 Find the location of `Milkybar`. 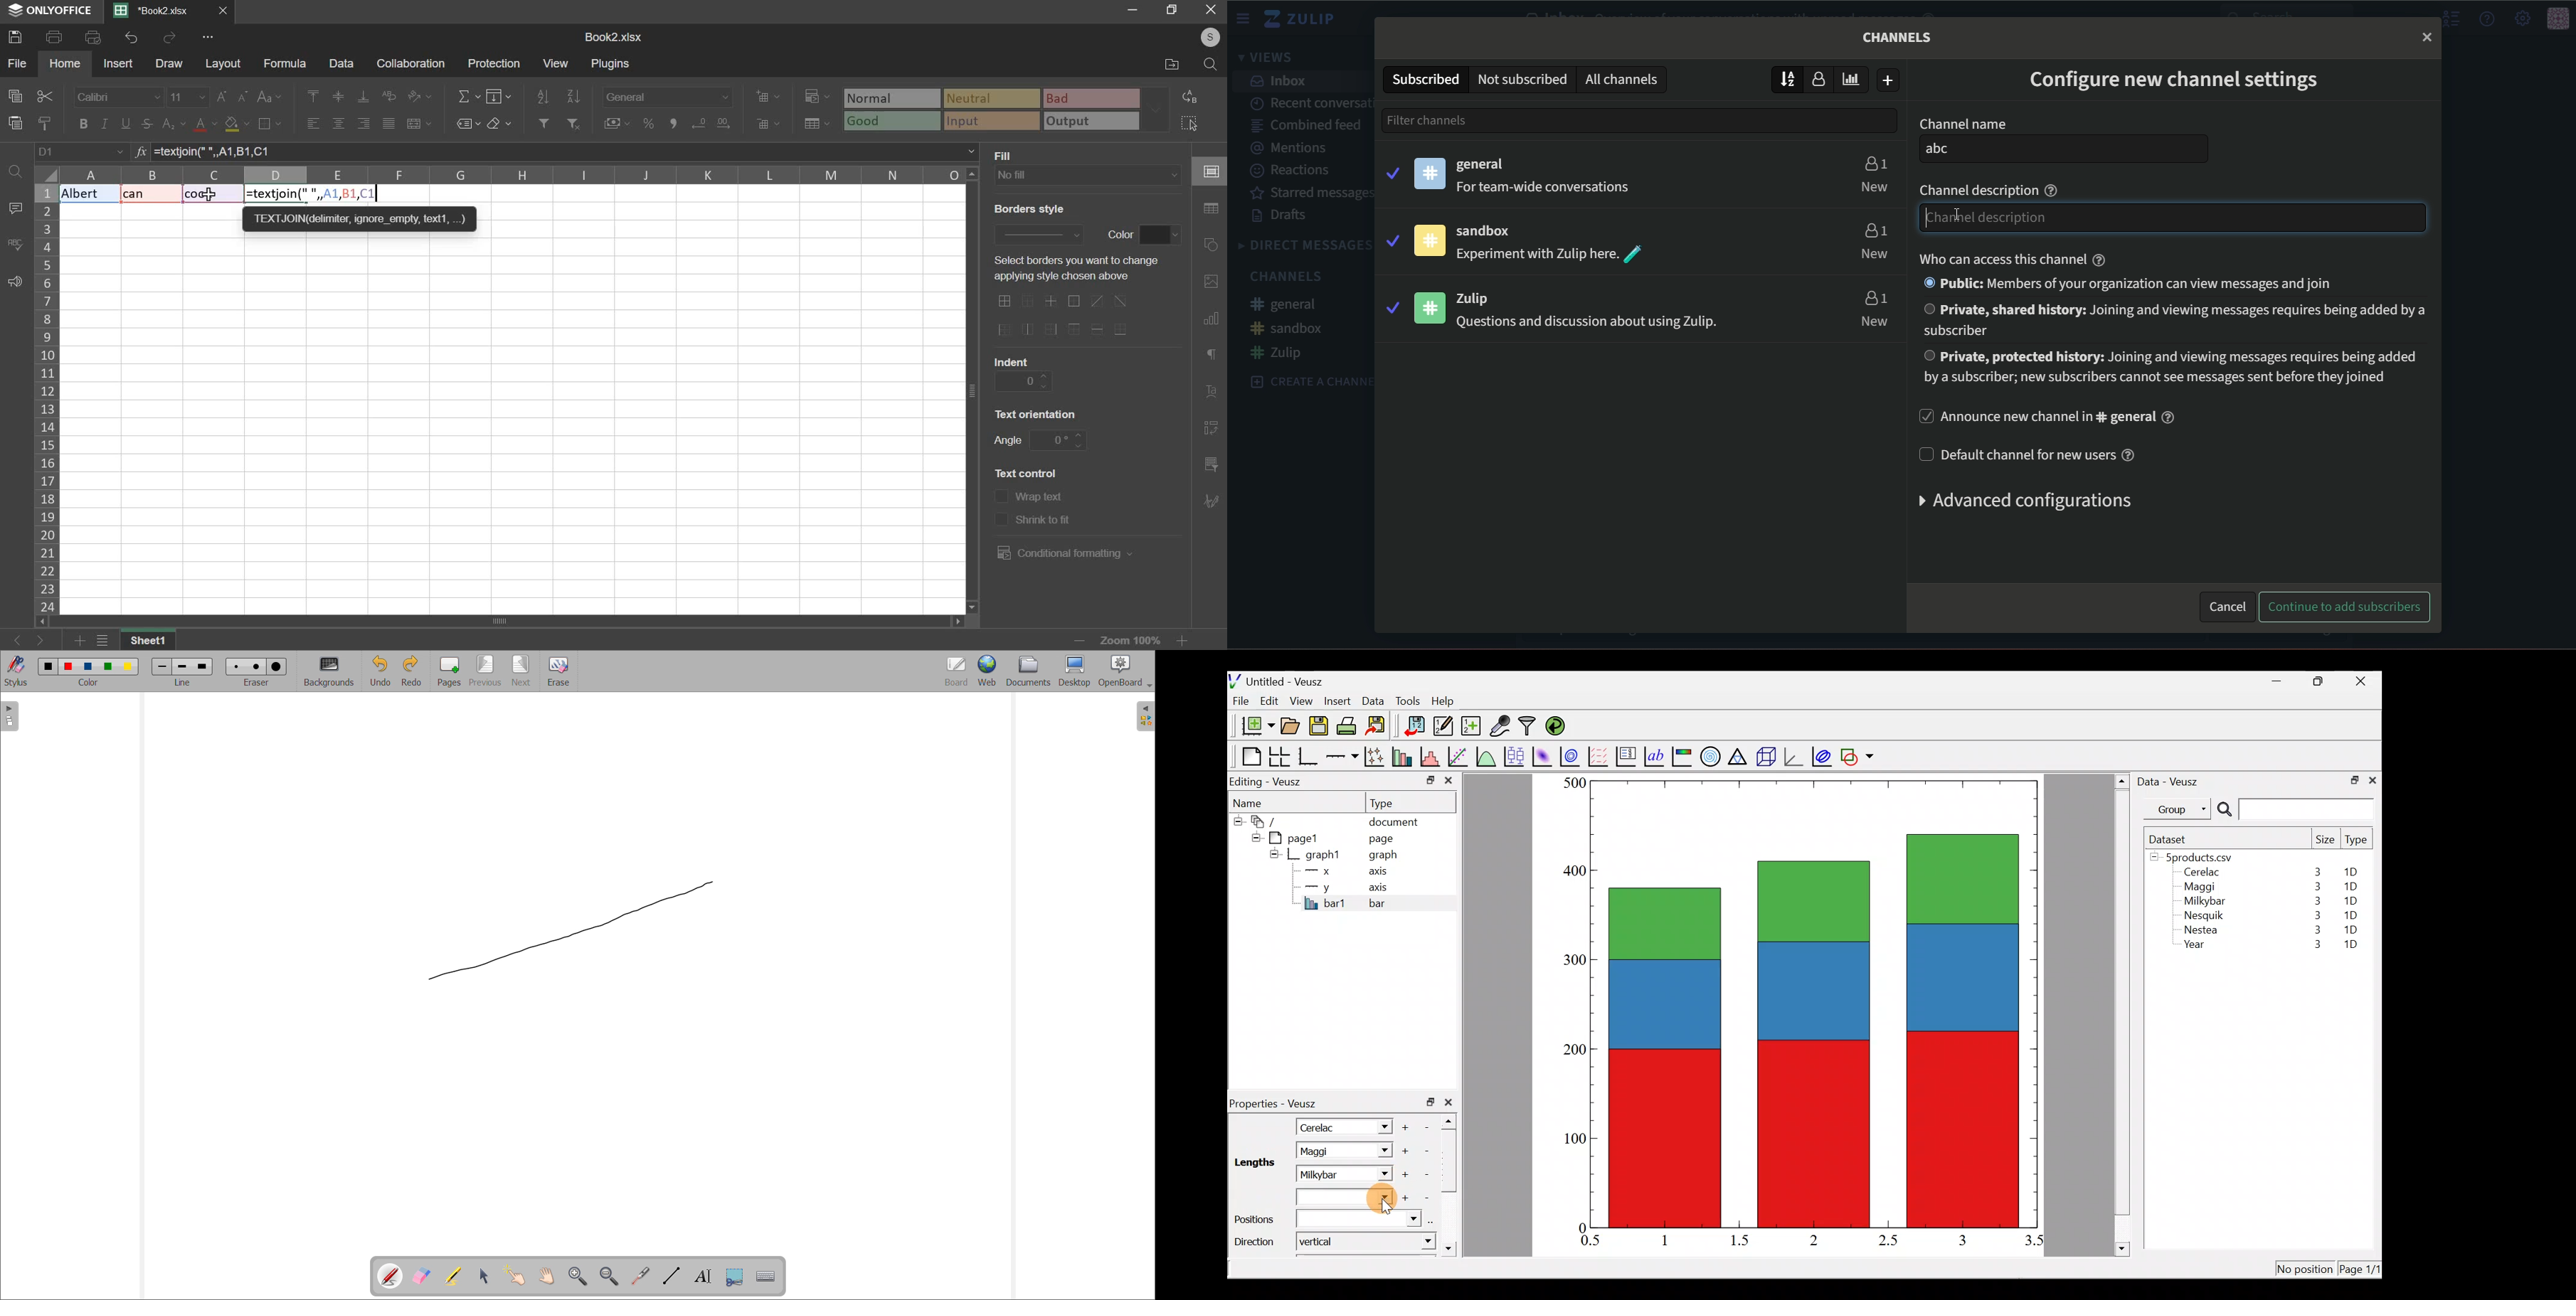

Milkybar is located at coordinates (2202, 902).